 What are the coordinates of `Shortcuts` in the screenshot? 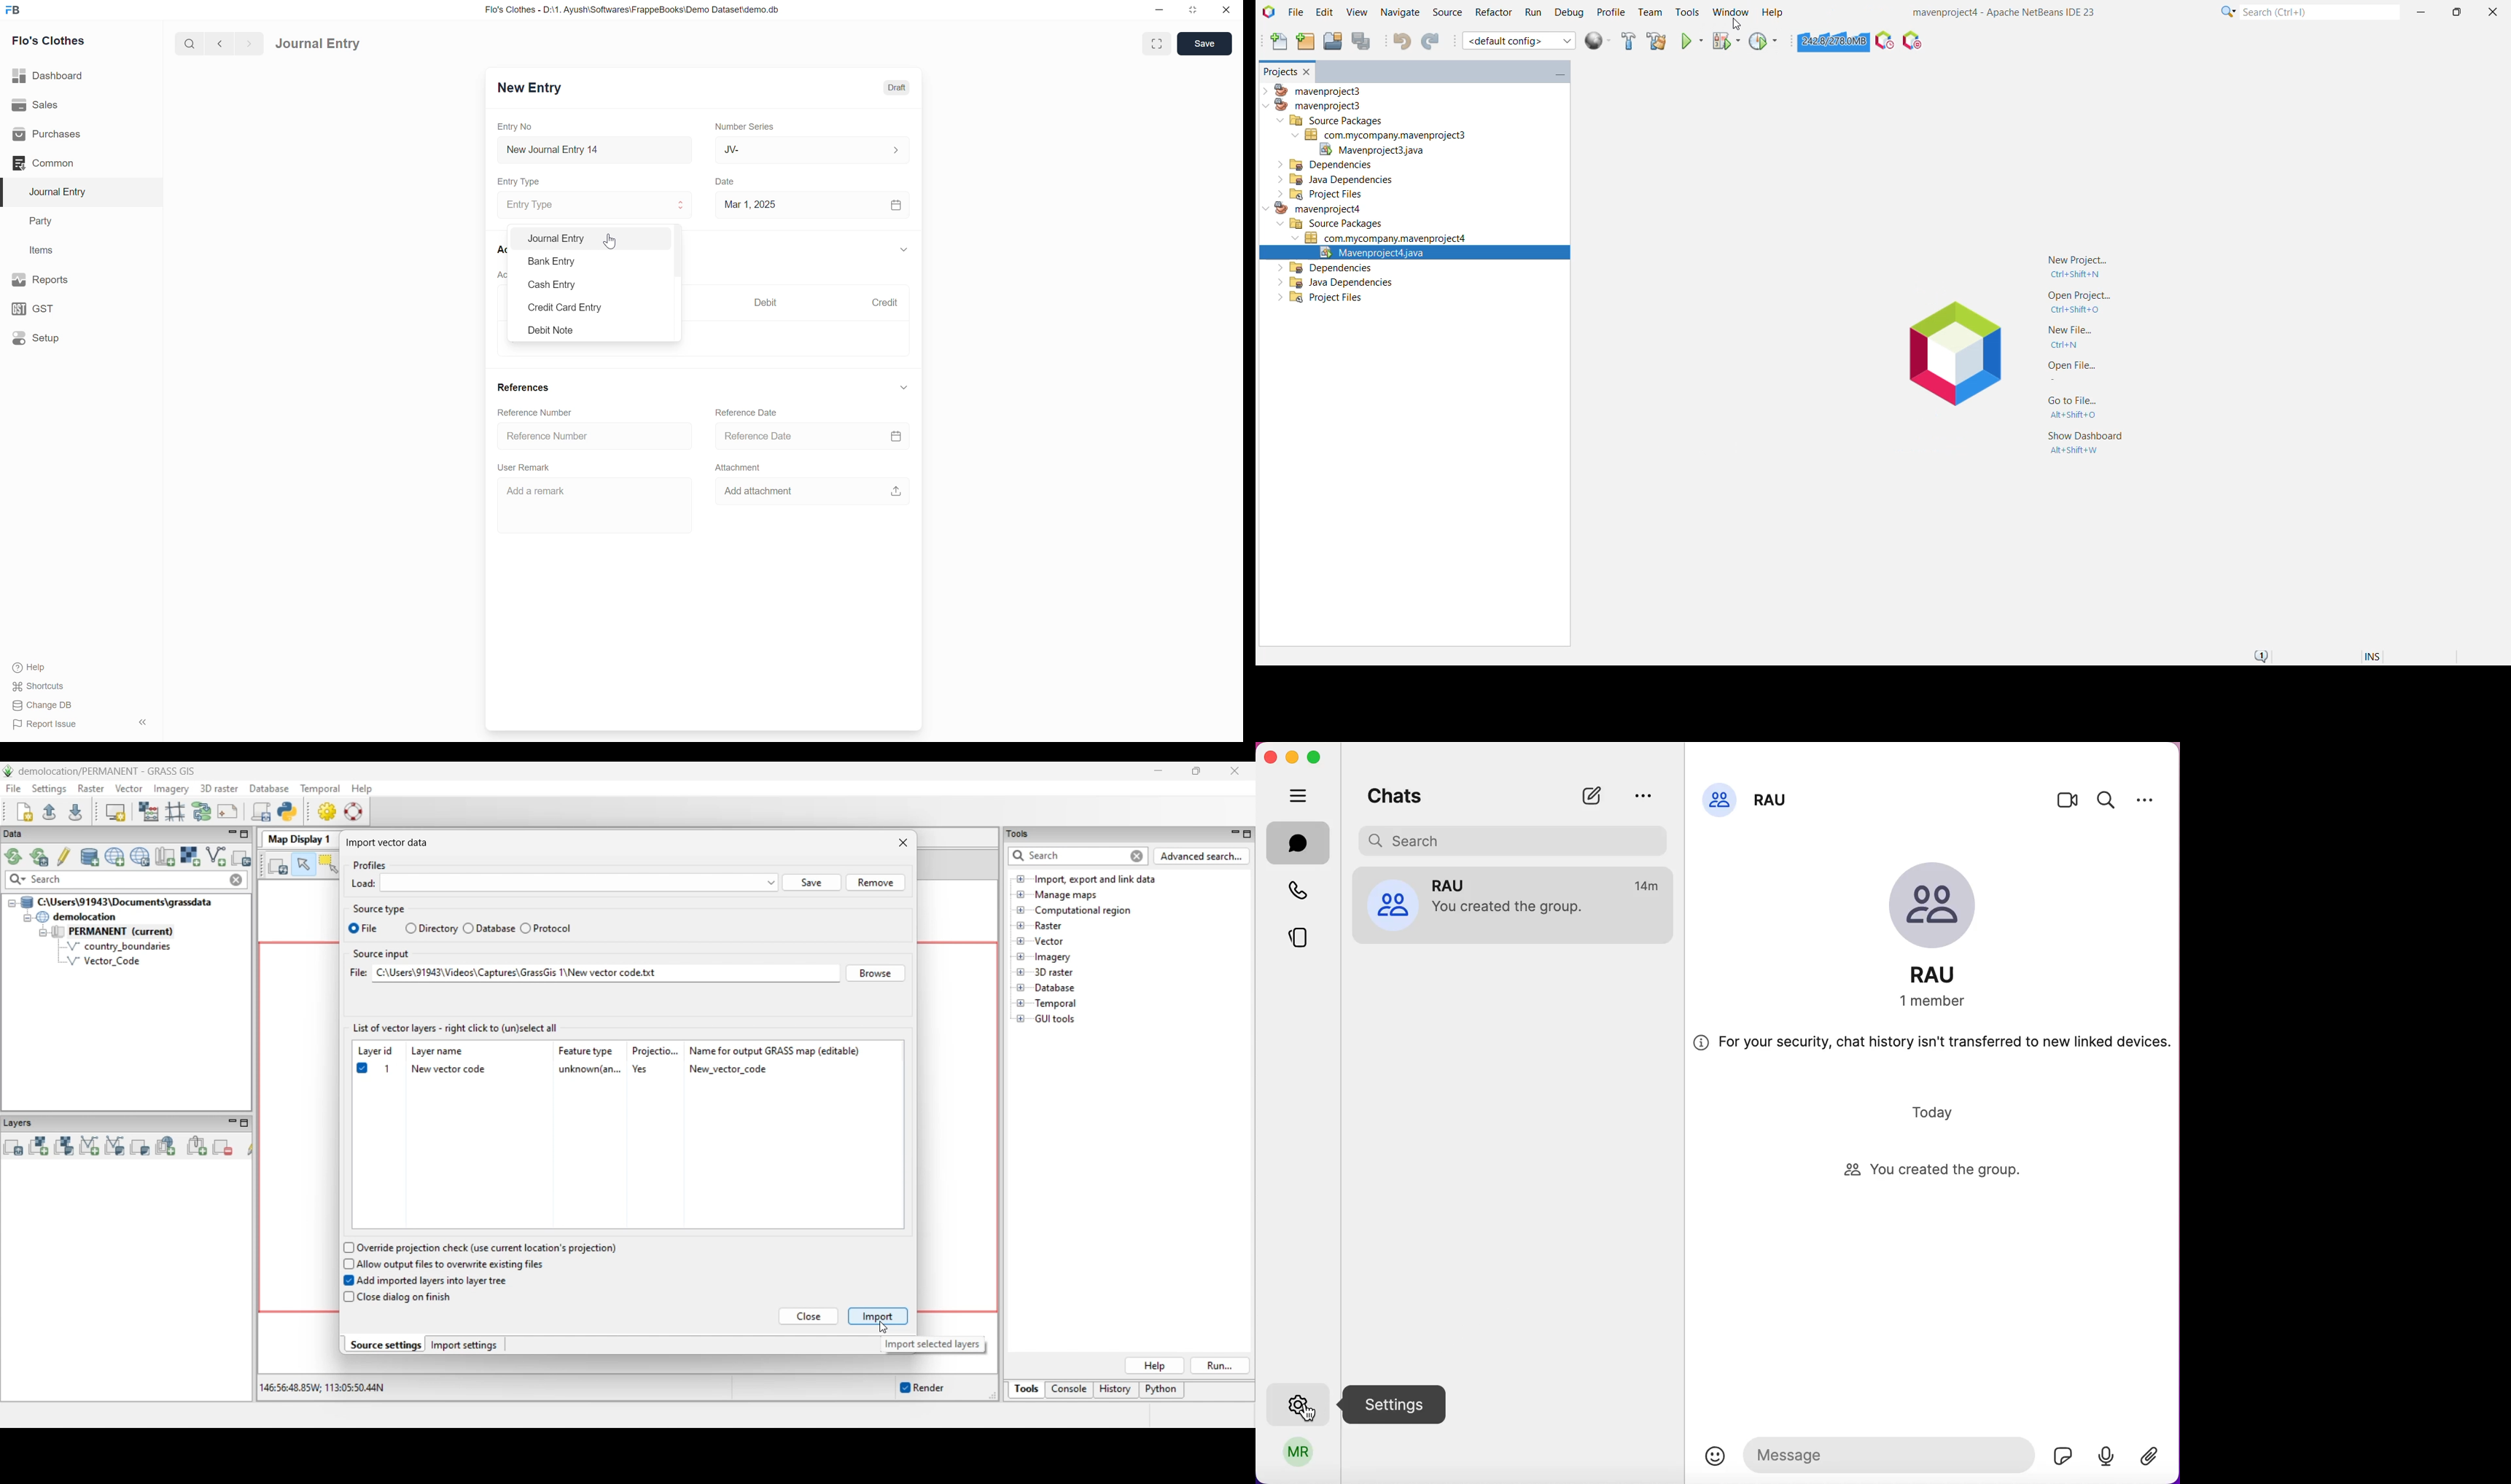 It's located at (42, 686).